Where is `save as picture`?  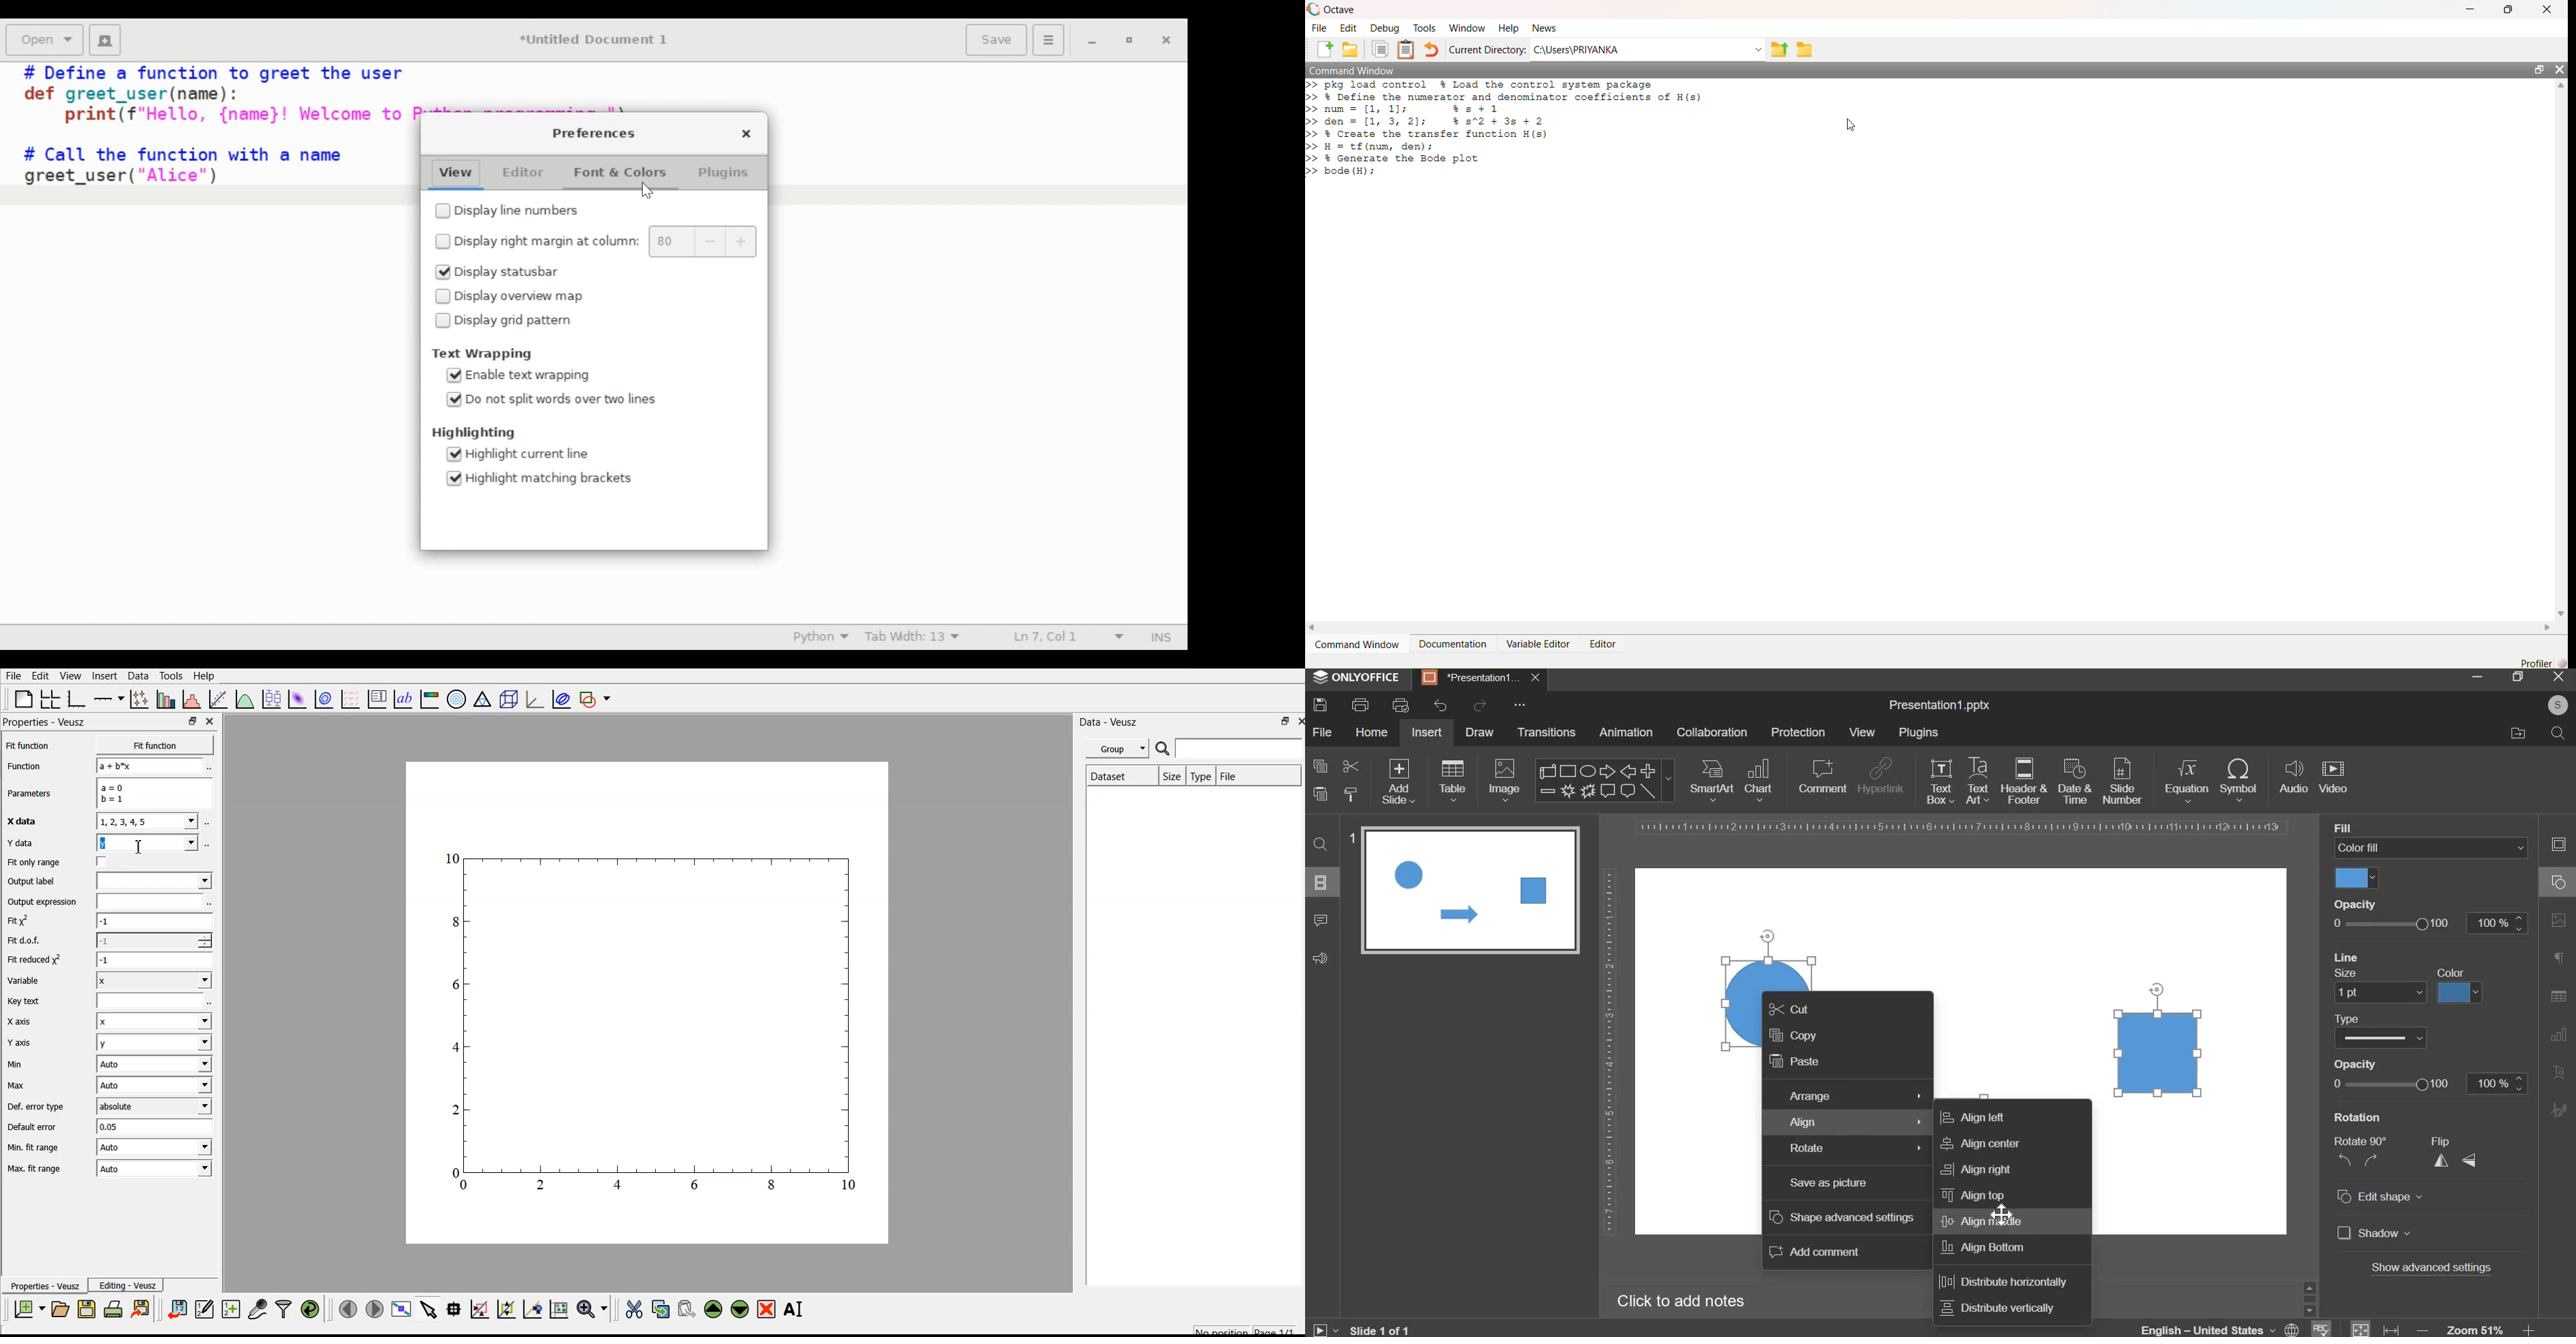
save as picture is located at coordinates (1829, 1183).